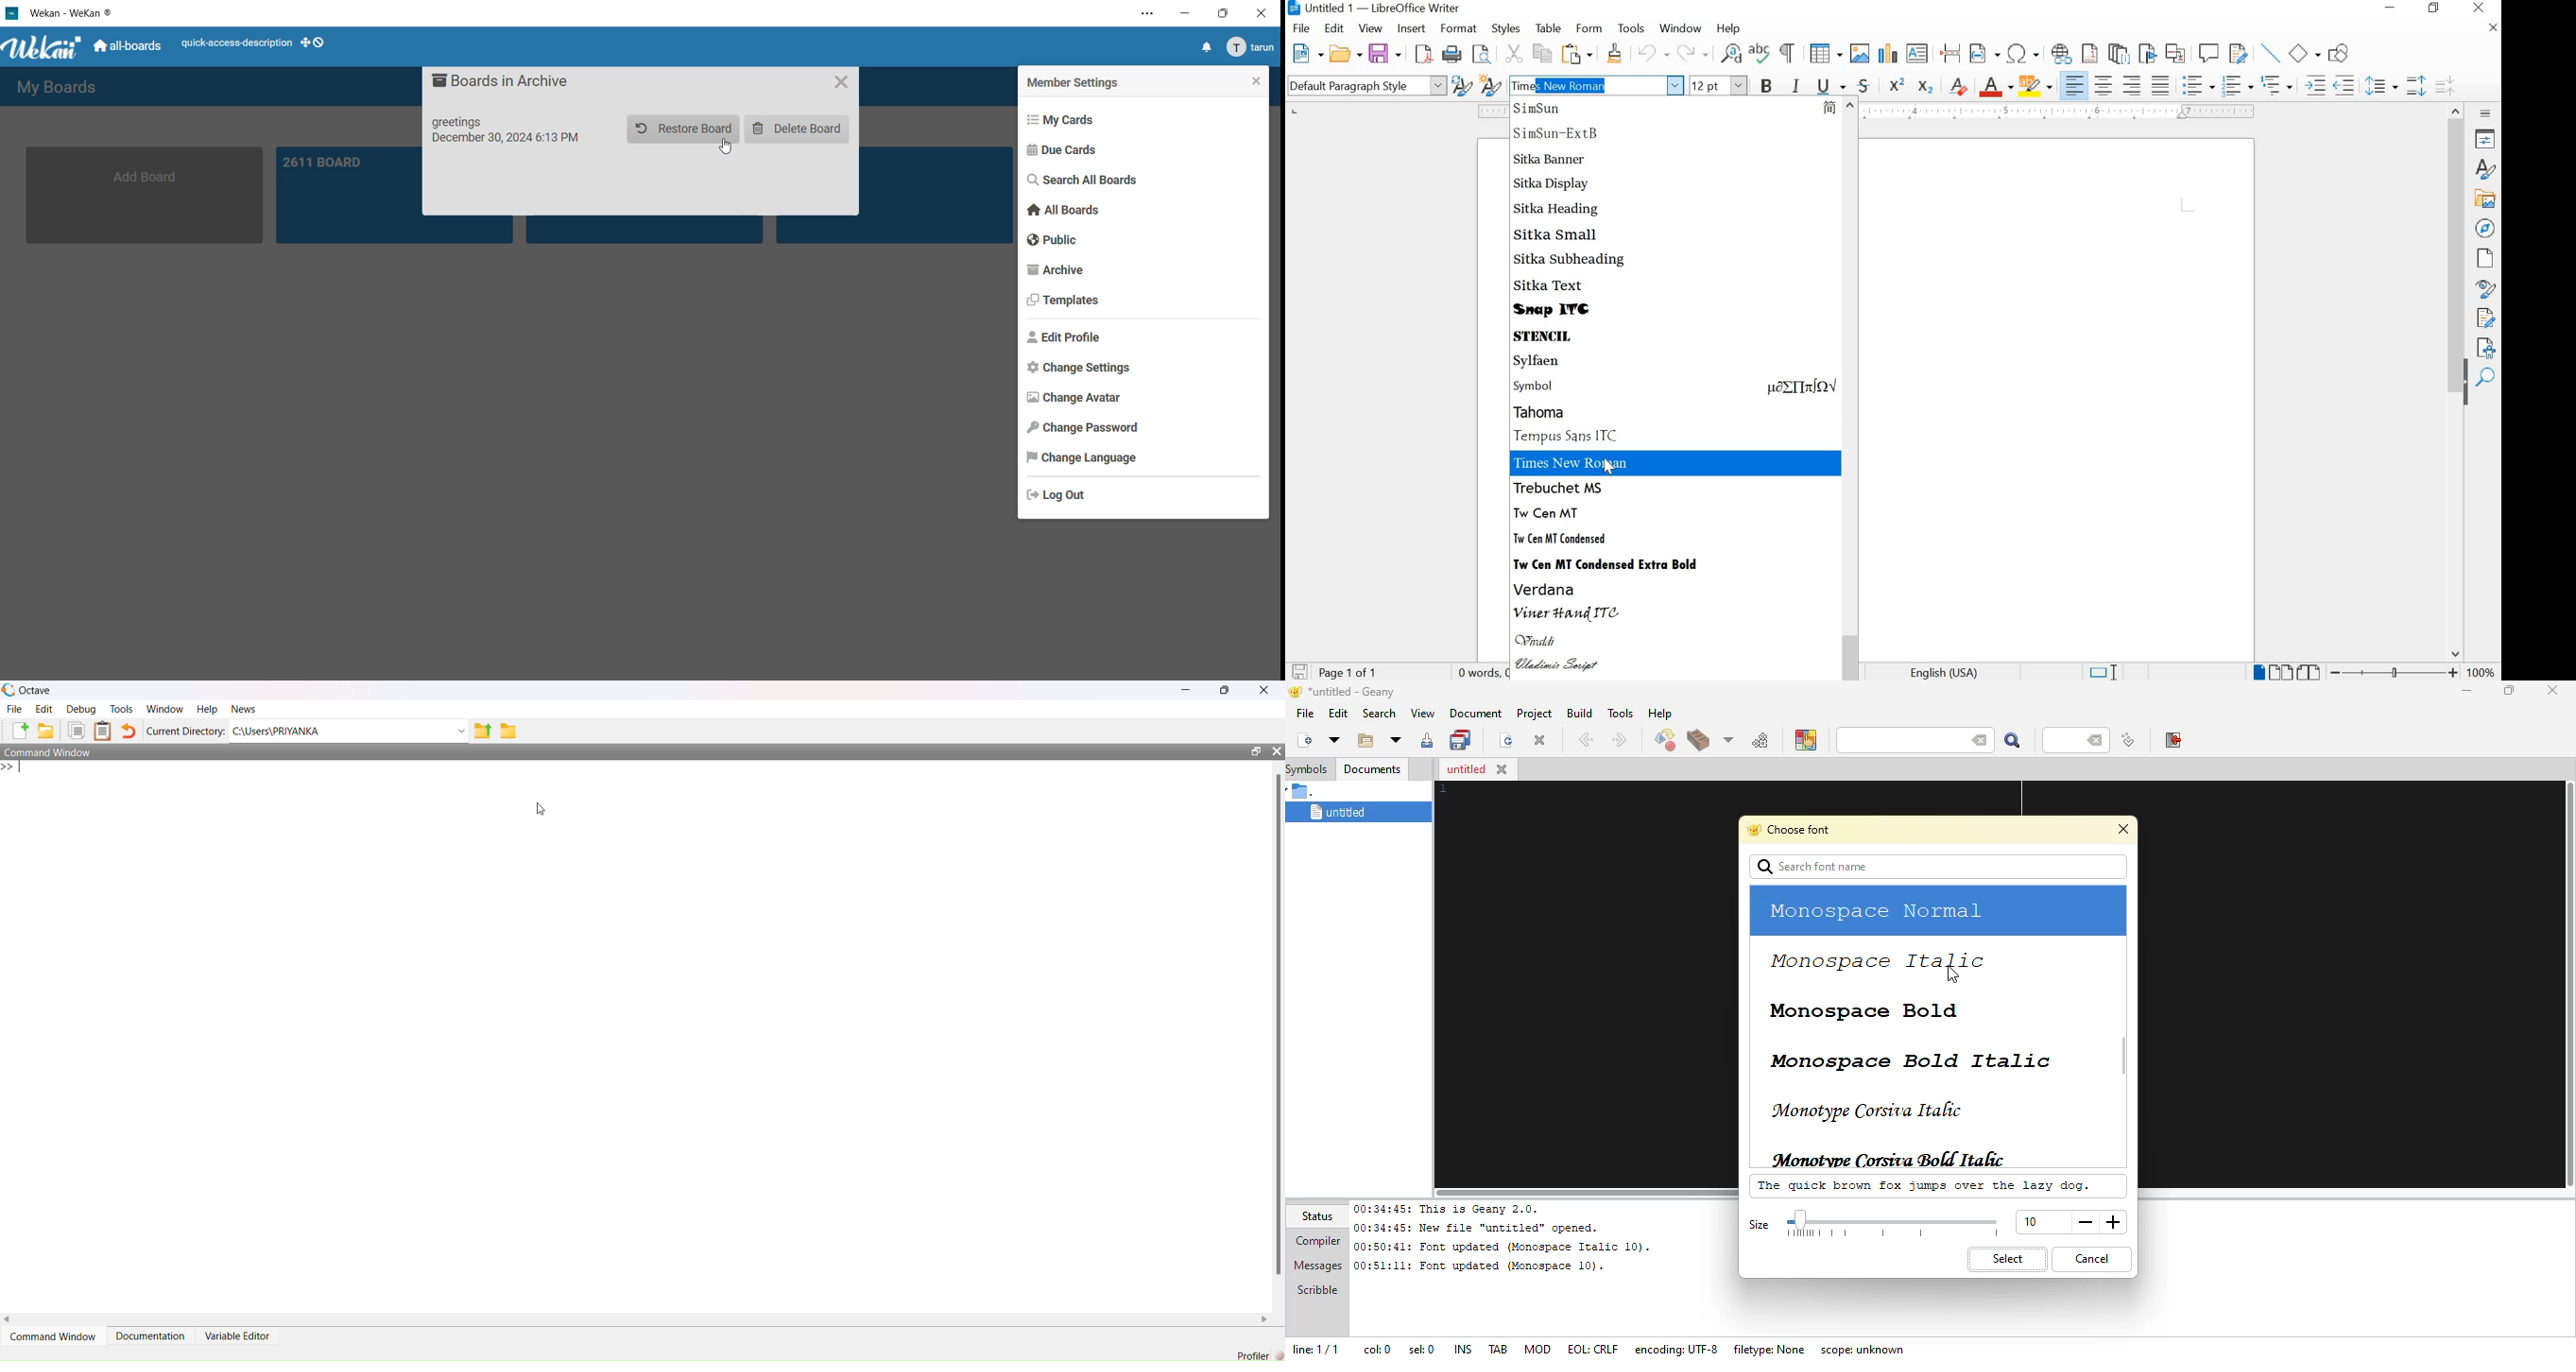 The image size is (2576, 1372). I want to click on INSERT FIELD, so click(1983, 54).